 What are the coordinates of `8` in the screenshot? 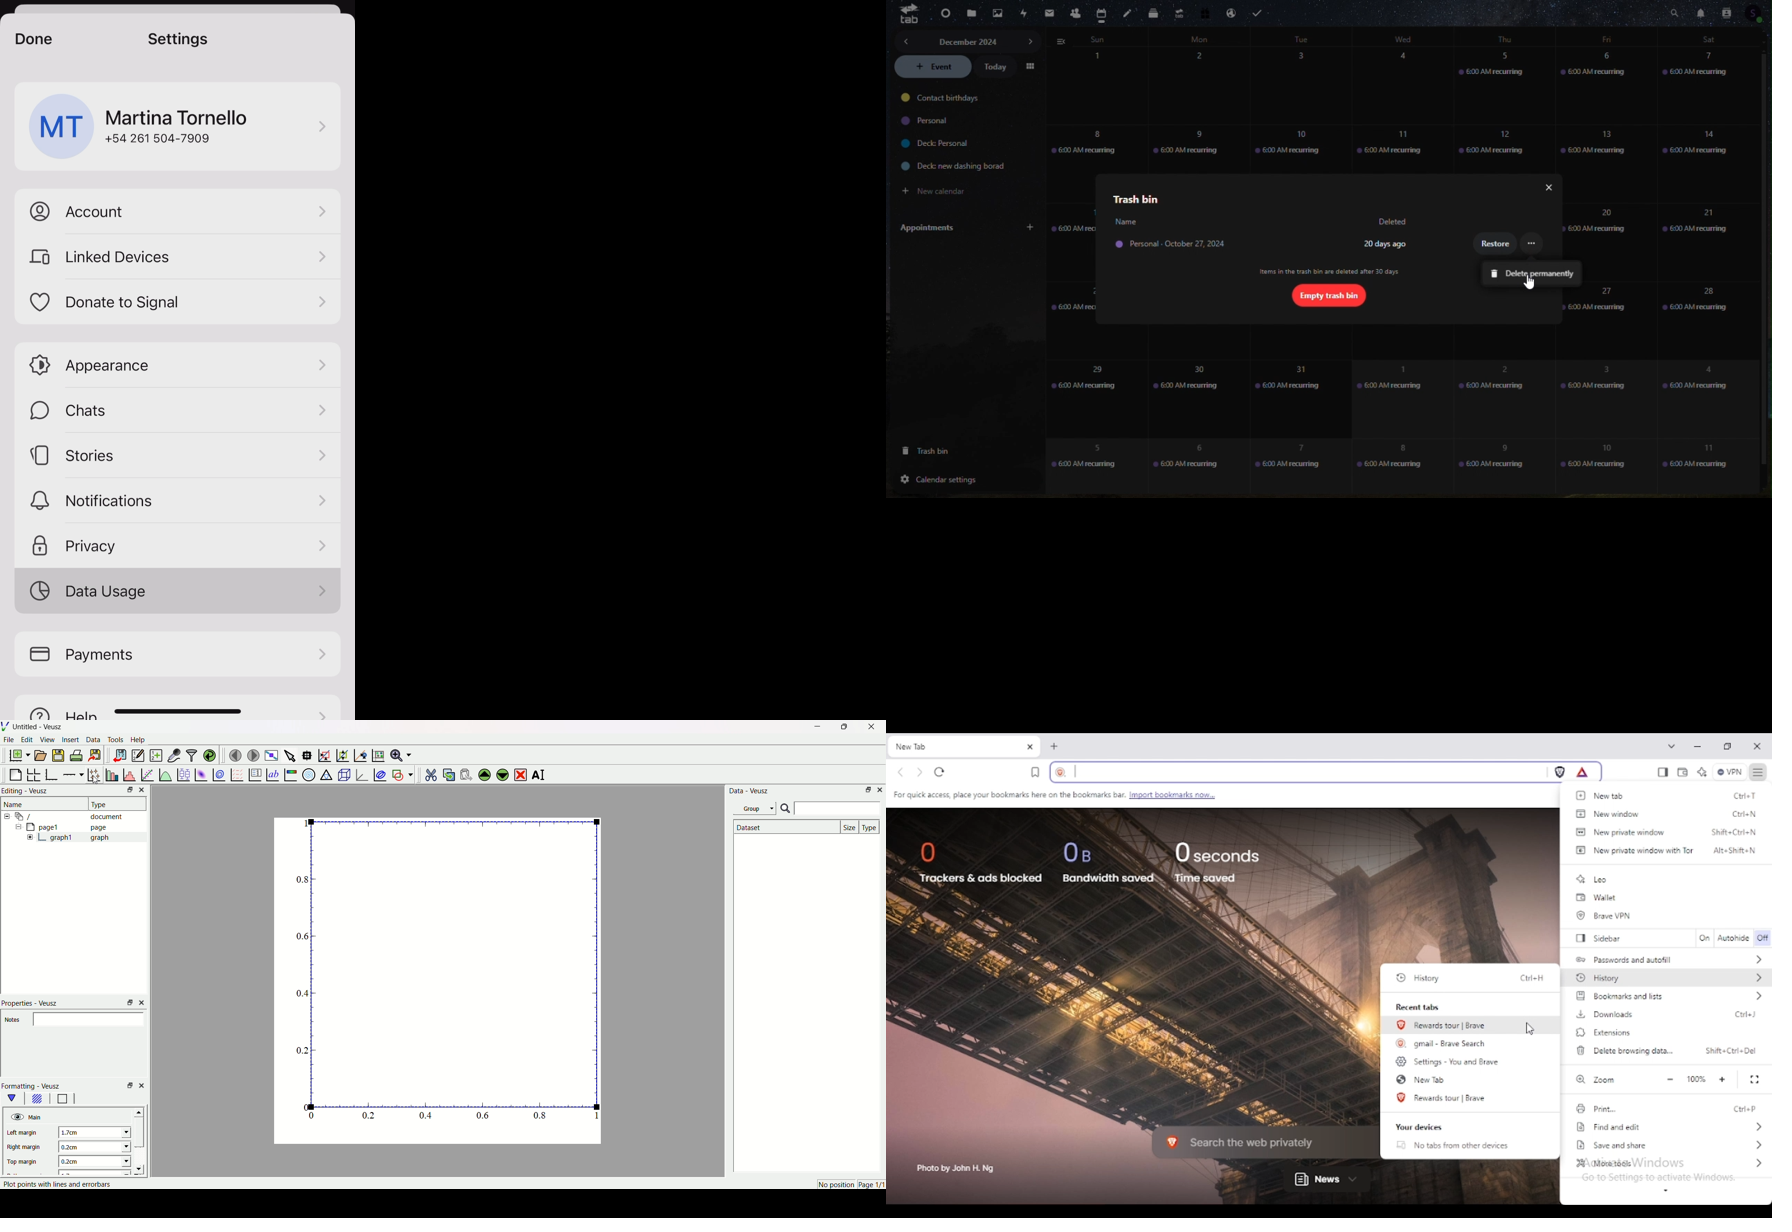 It's located at (1393, 467).